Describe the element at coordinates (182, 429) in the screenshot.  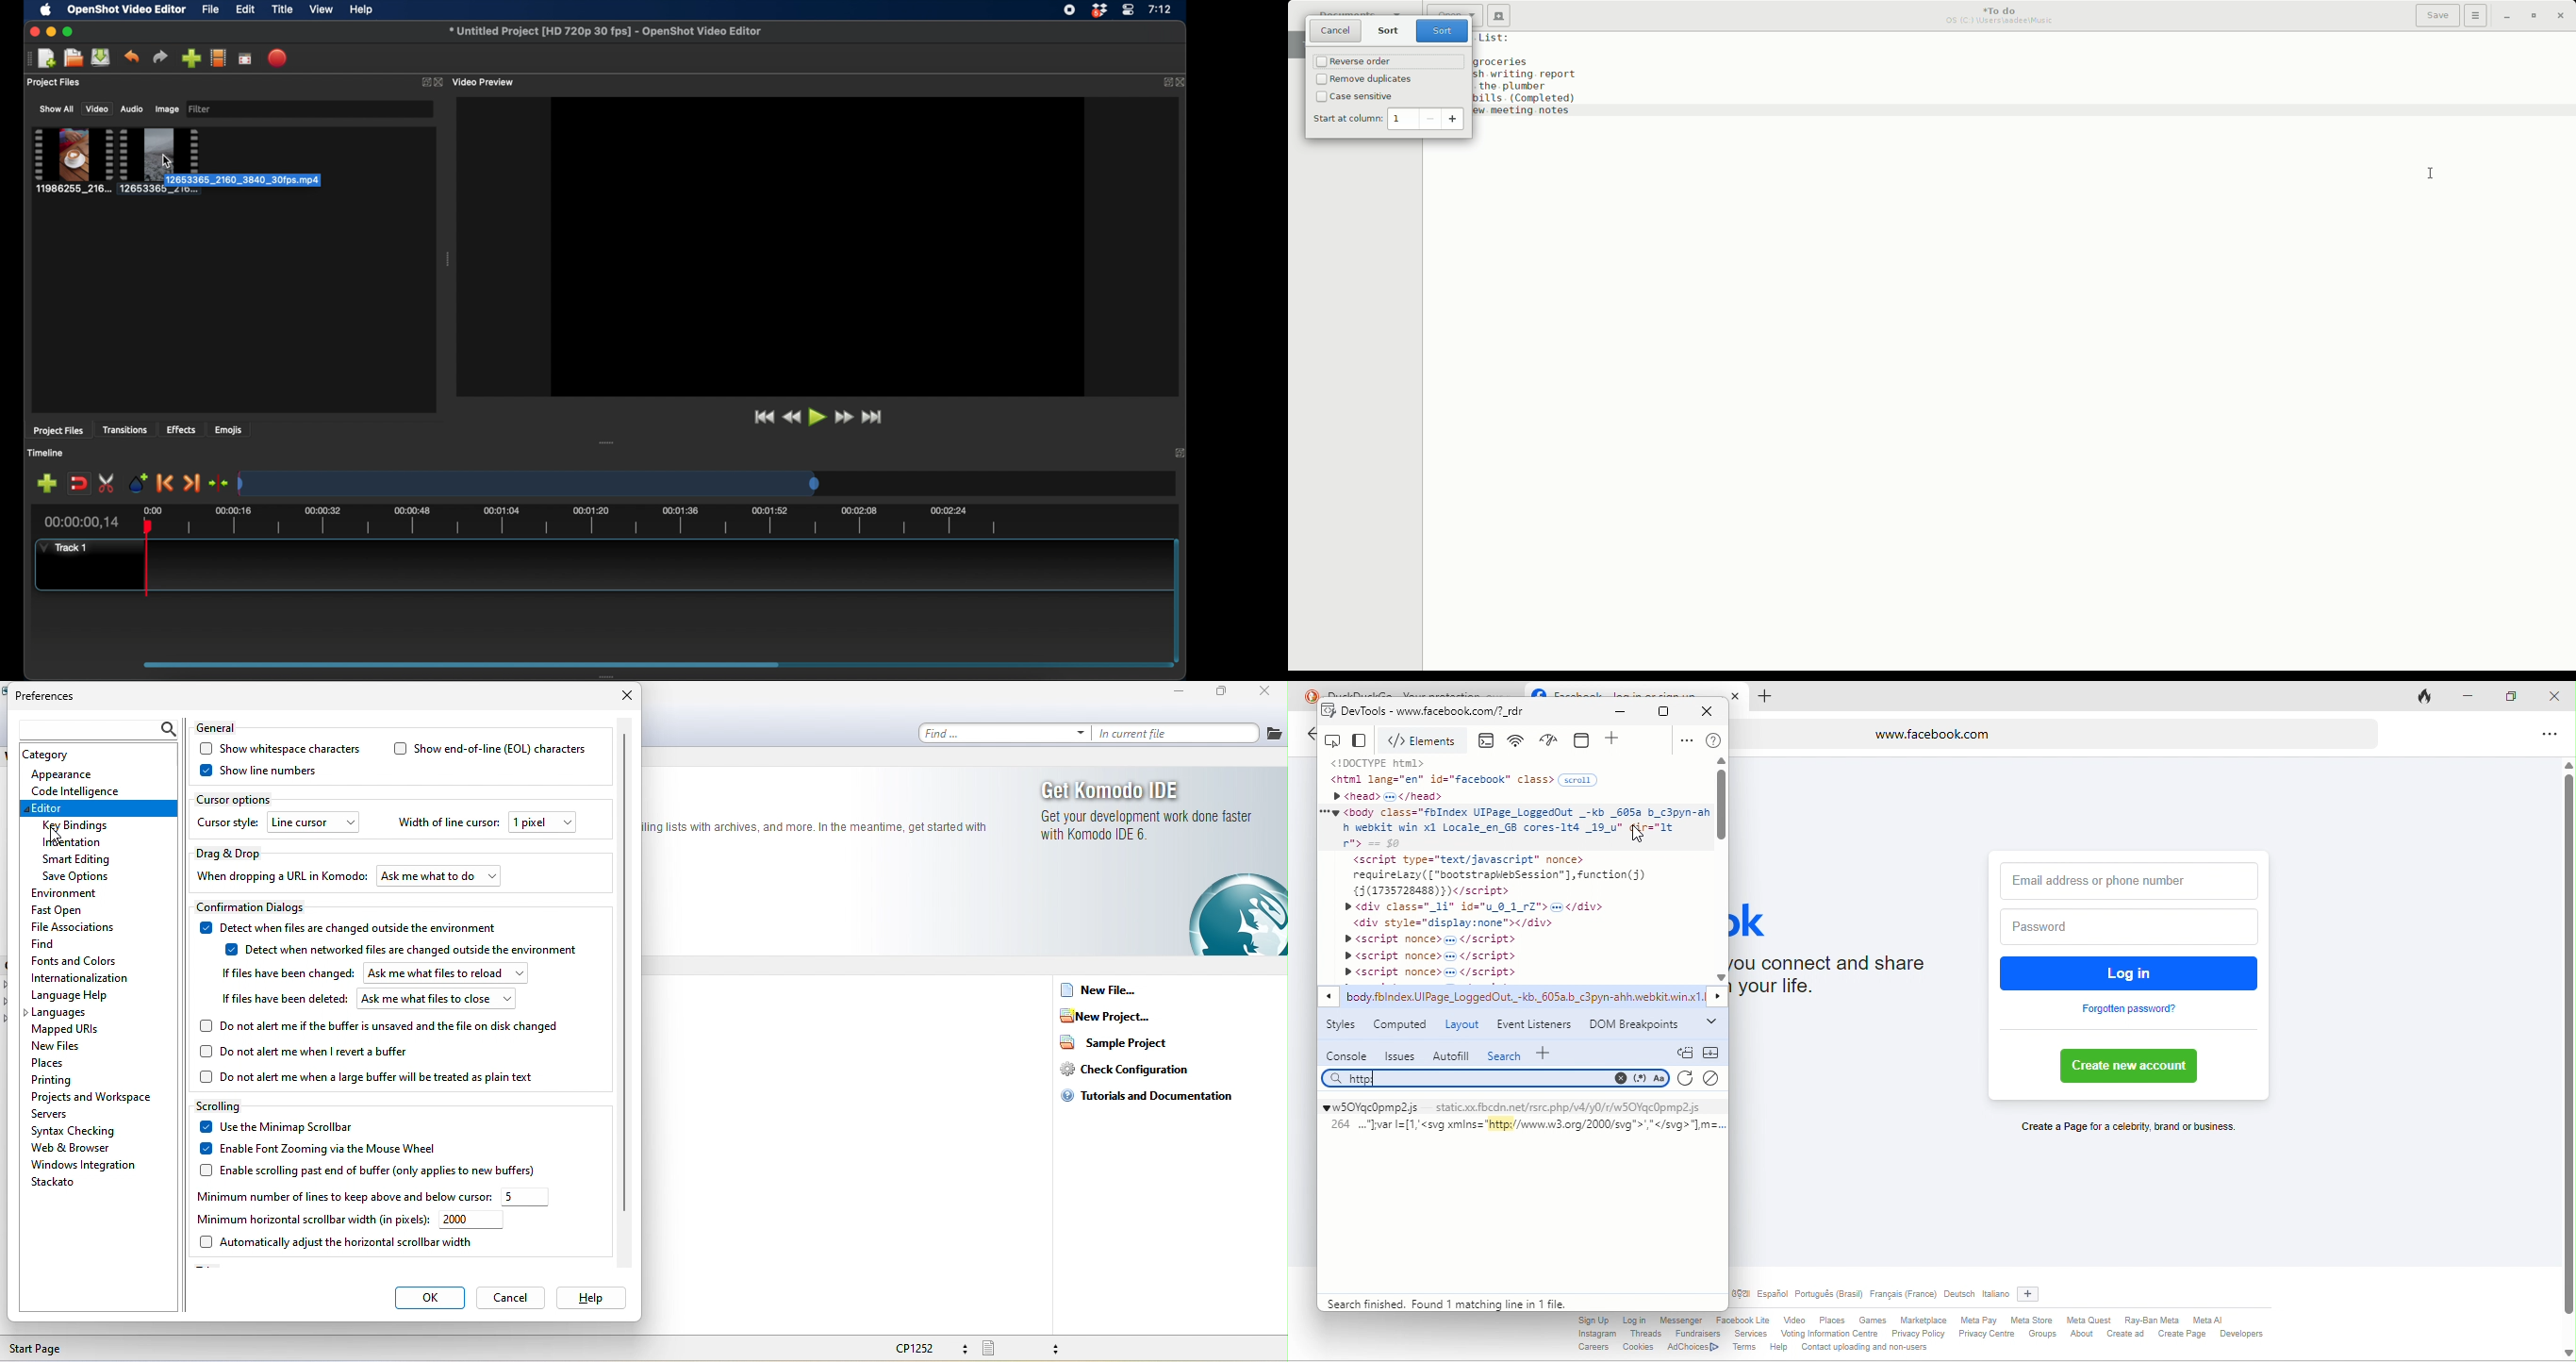
I see `effects` at that location.